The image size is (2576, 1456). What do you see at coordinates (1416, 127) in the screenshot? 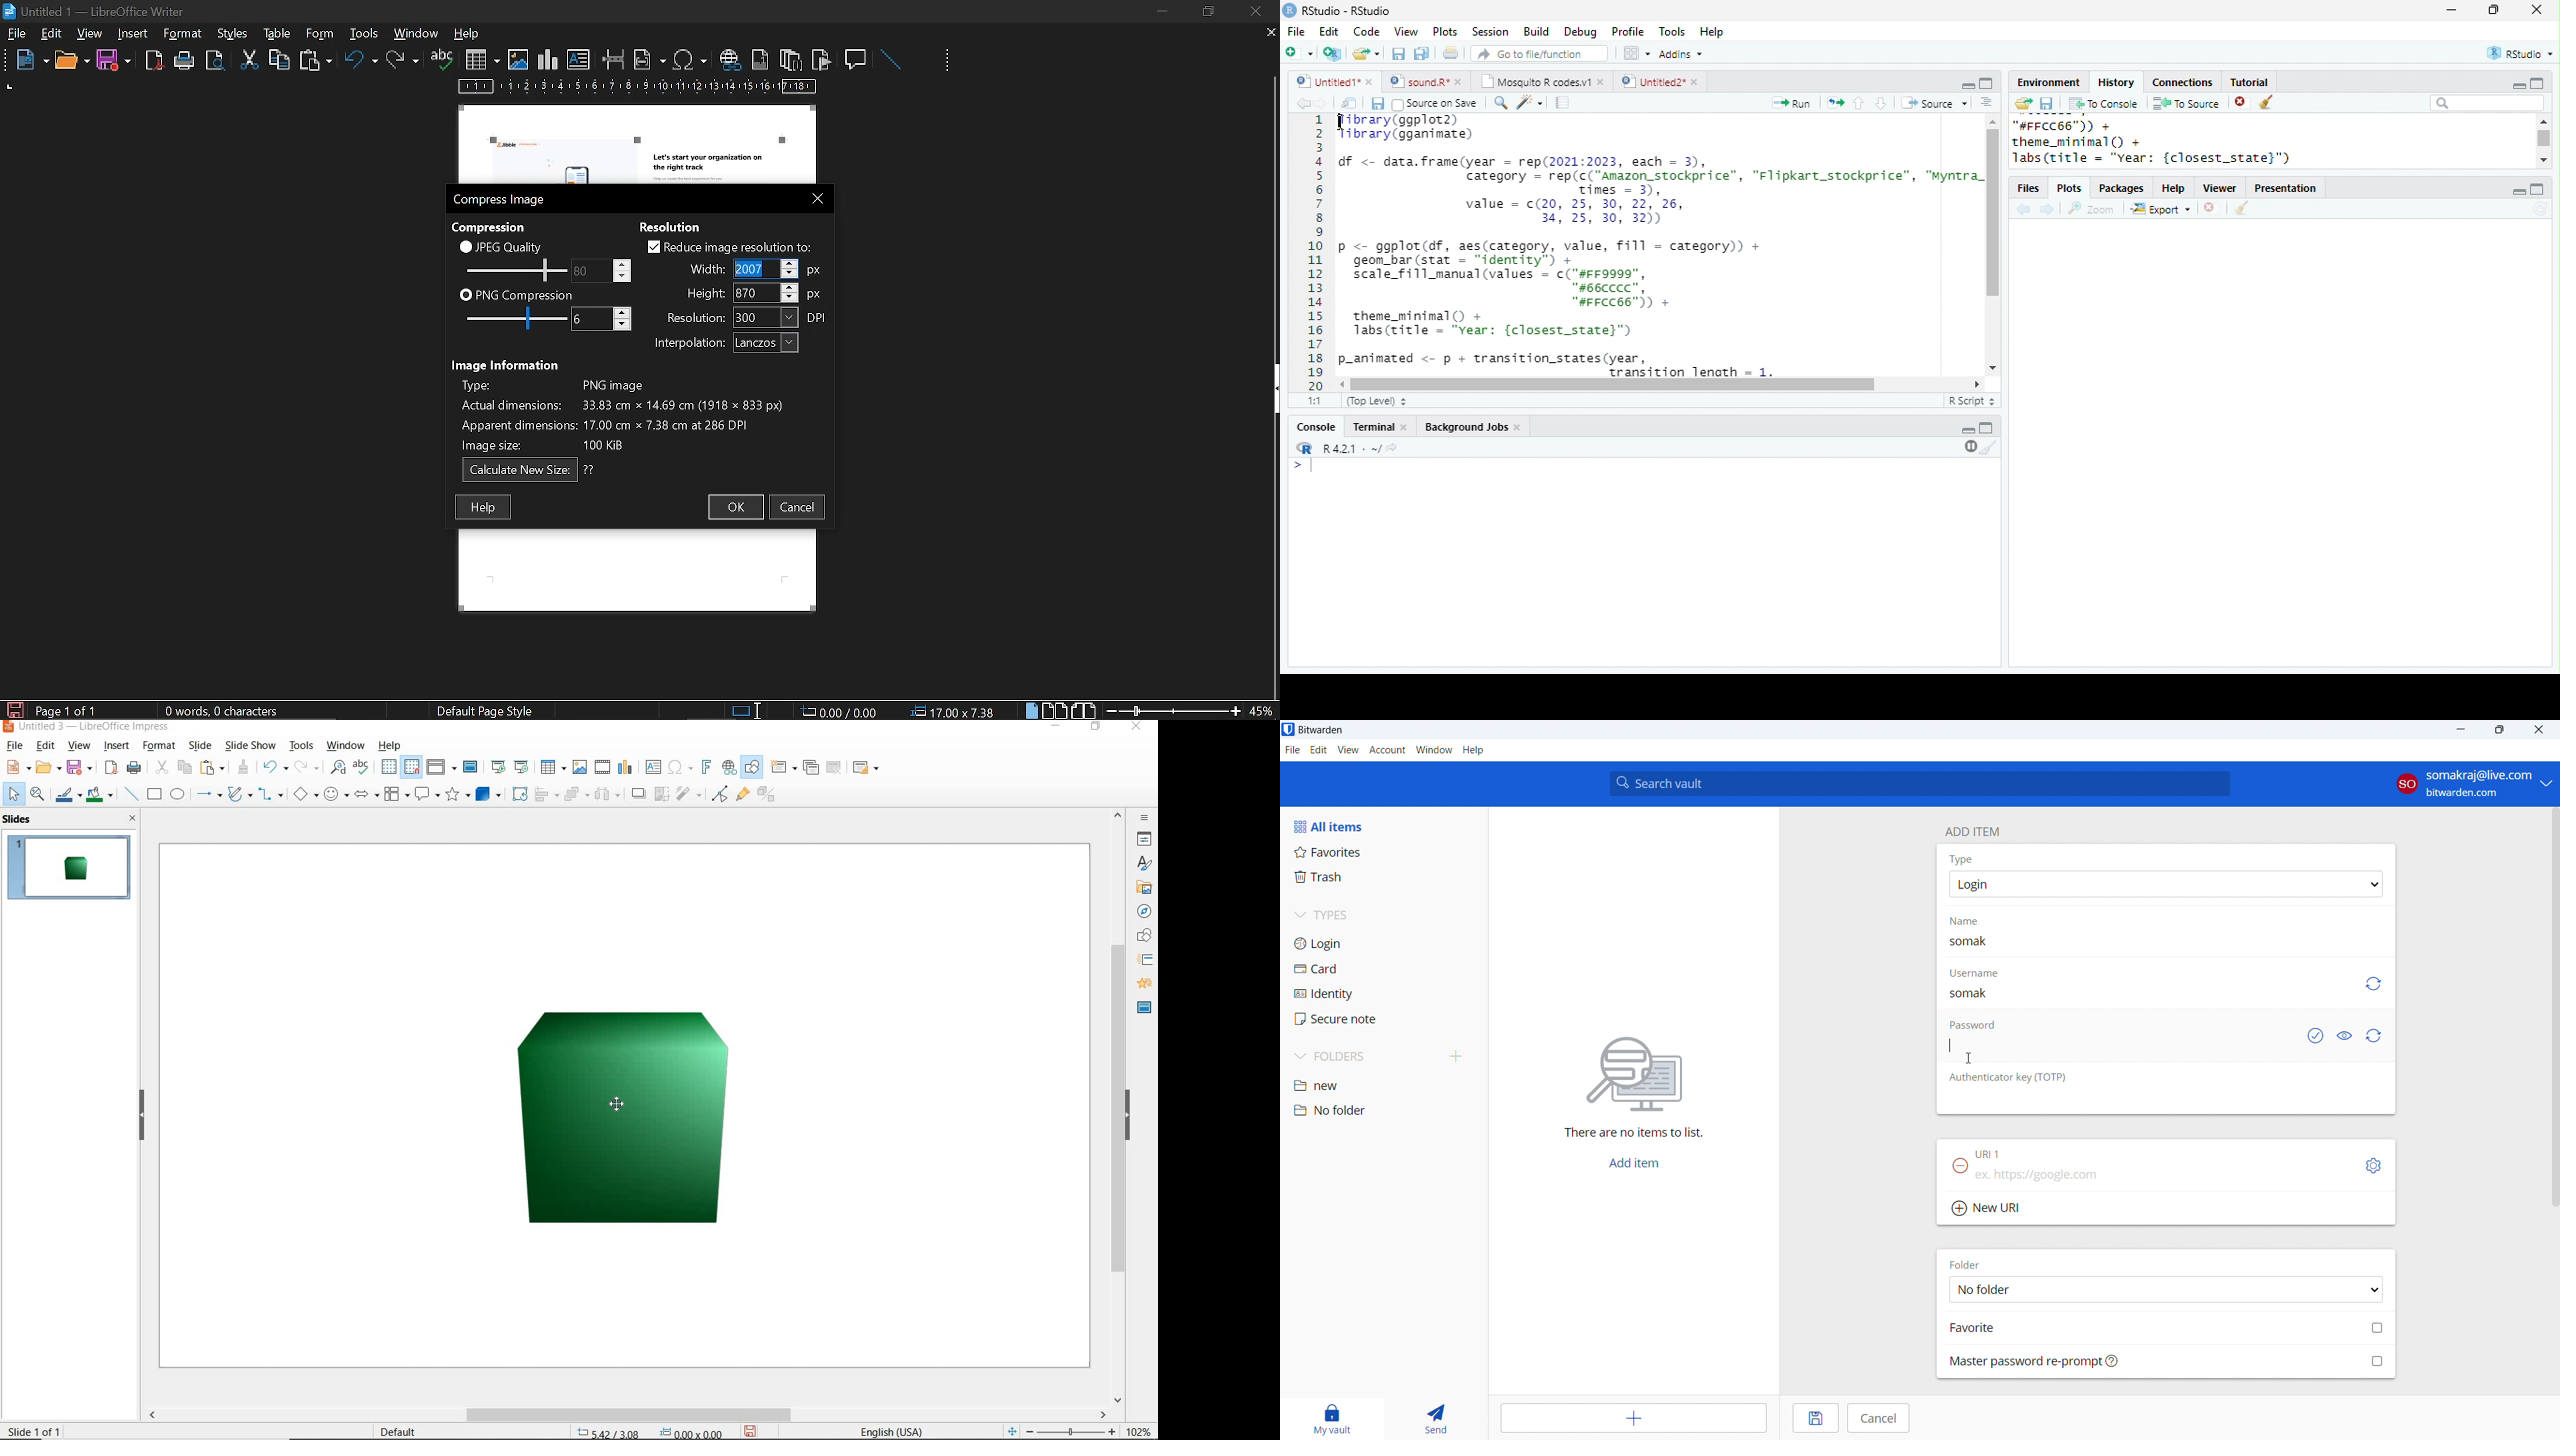
I see `library(ggplot2) library(gganimate)` at bounding box center [1416, 127].